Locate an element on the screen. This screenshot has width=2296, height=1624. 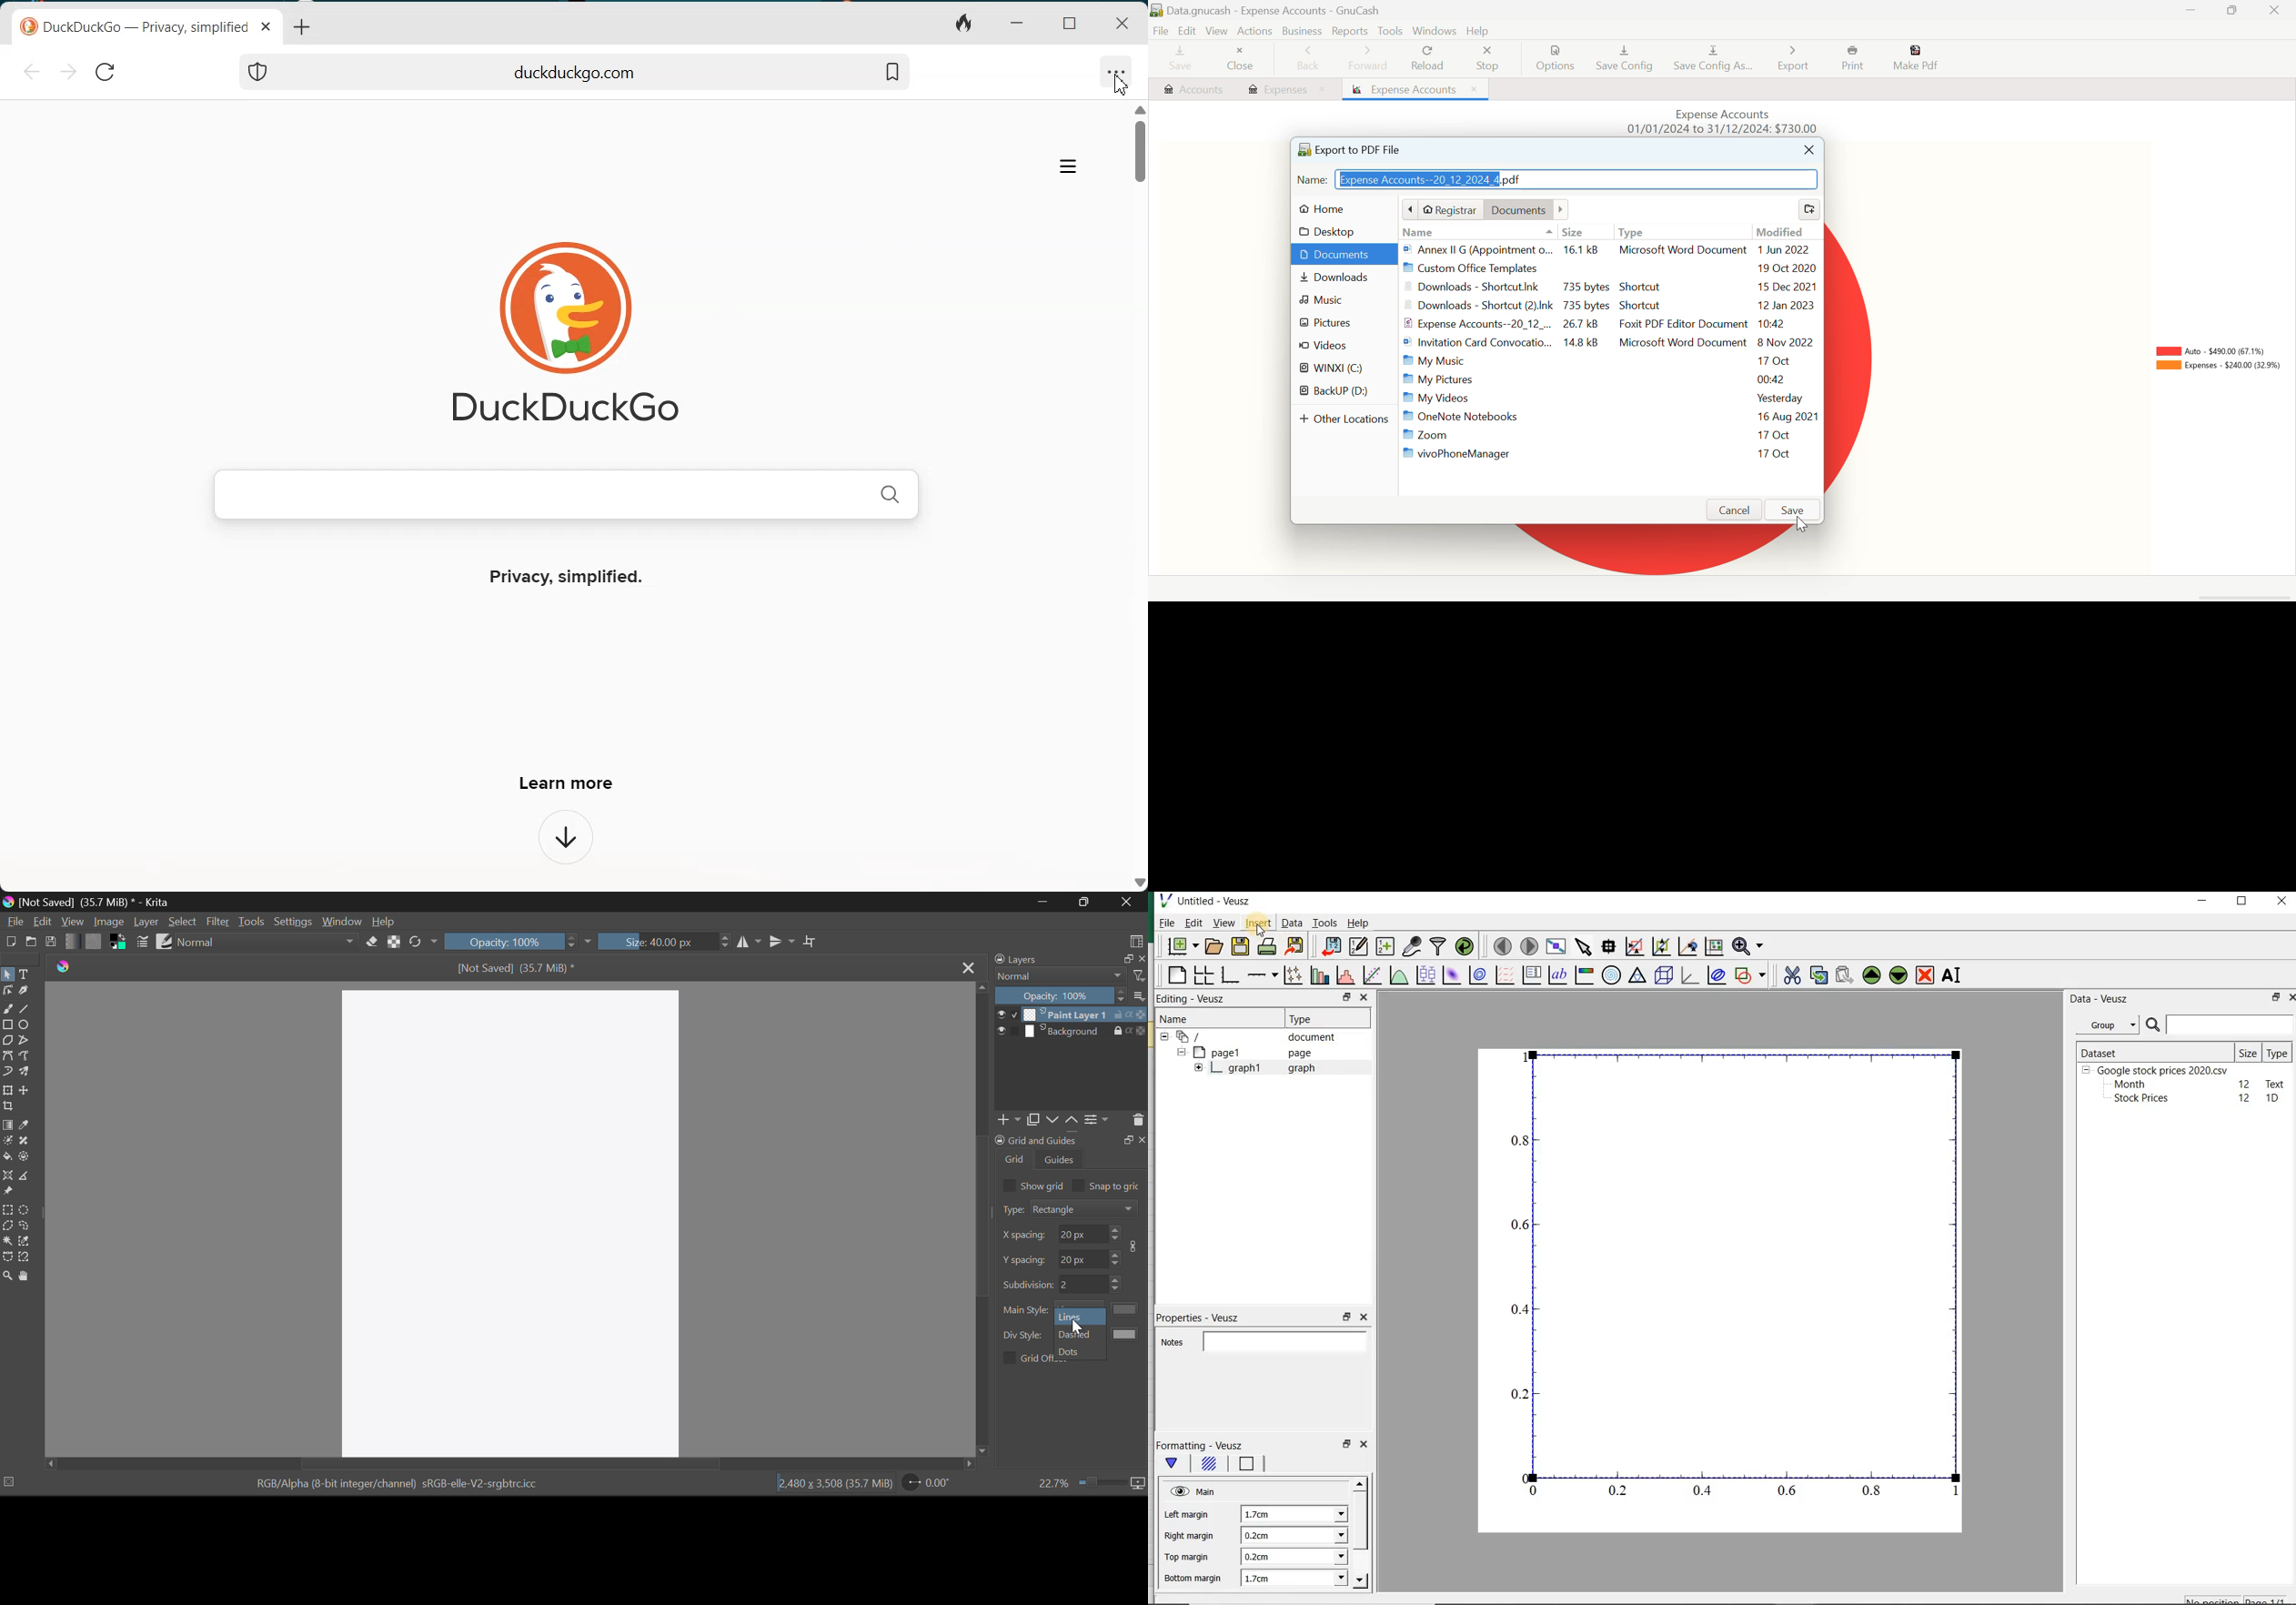
icon is located at coordinates (1136, 1246).